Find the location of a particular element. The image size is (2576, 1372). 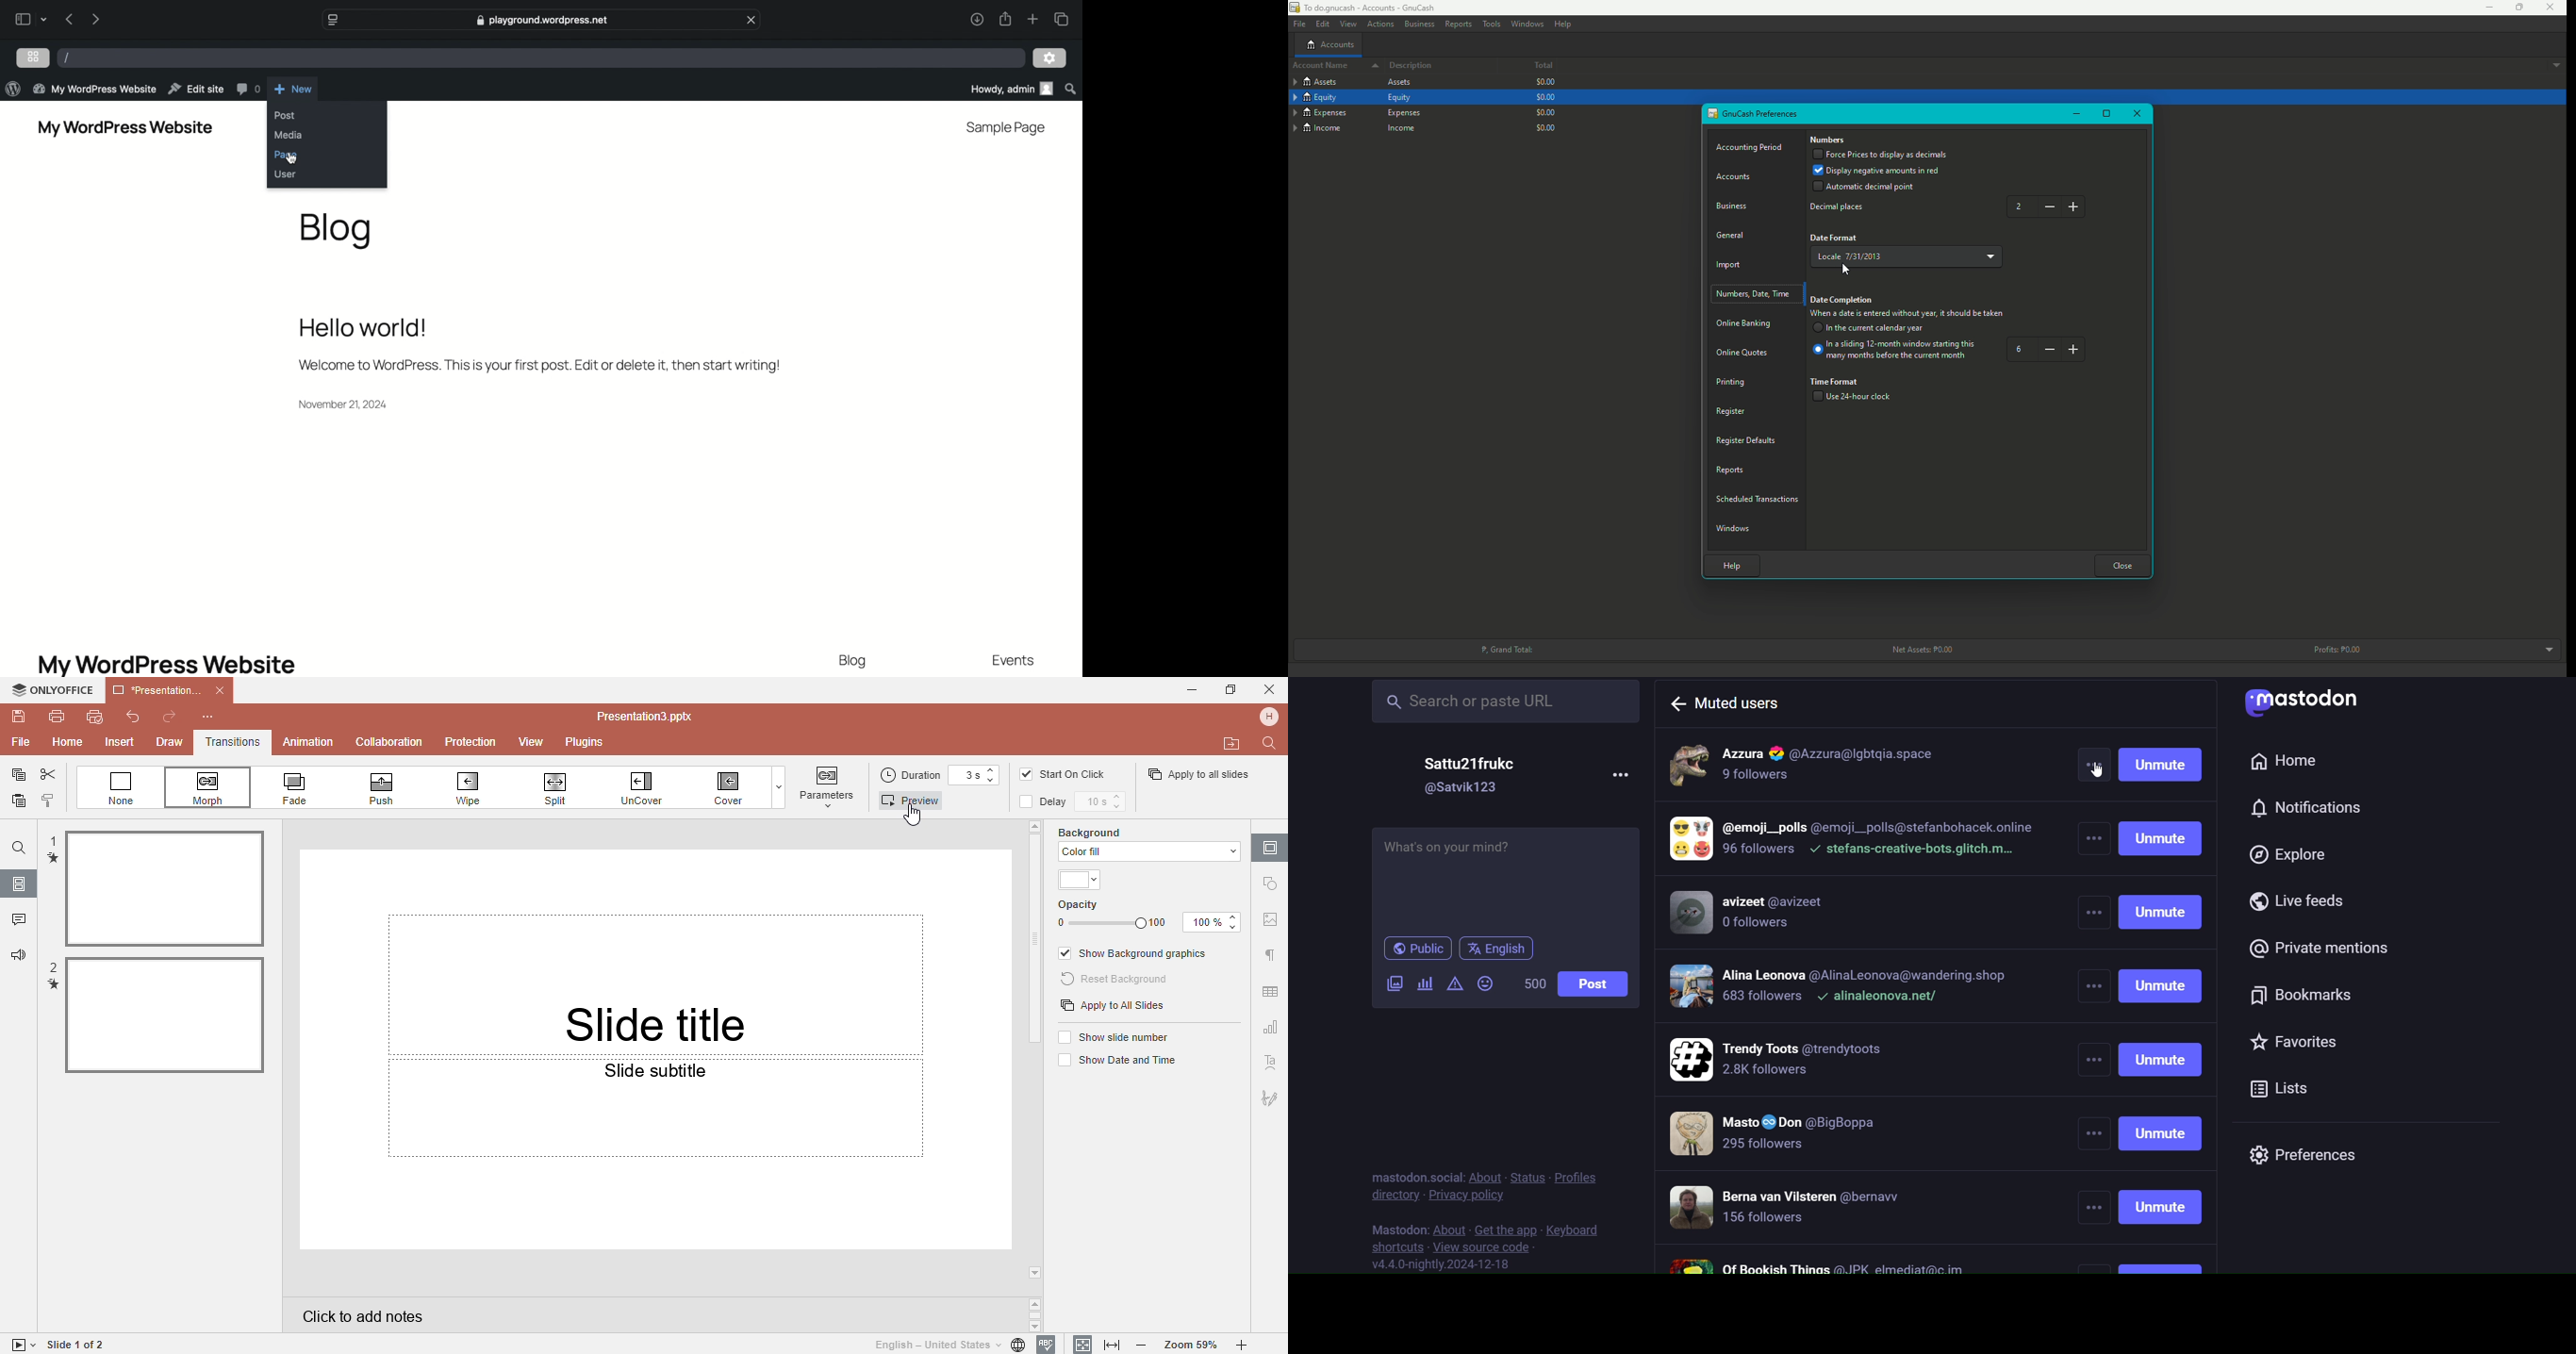

language is located at coordinates (1498, 949).